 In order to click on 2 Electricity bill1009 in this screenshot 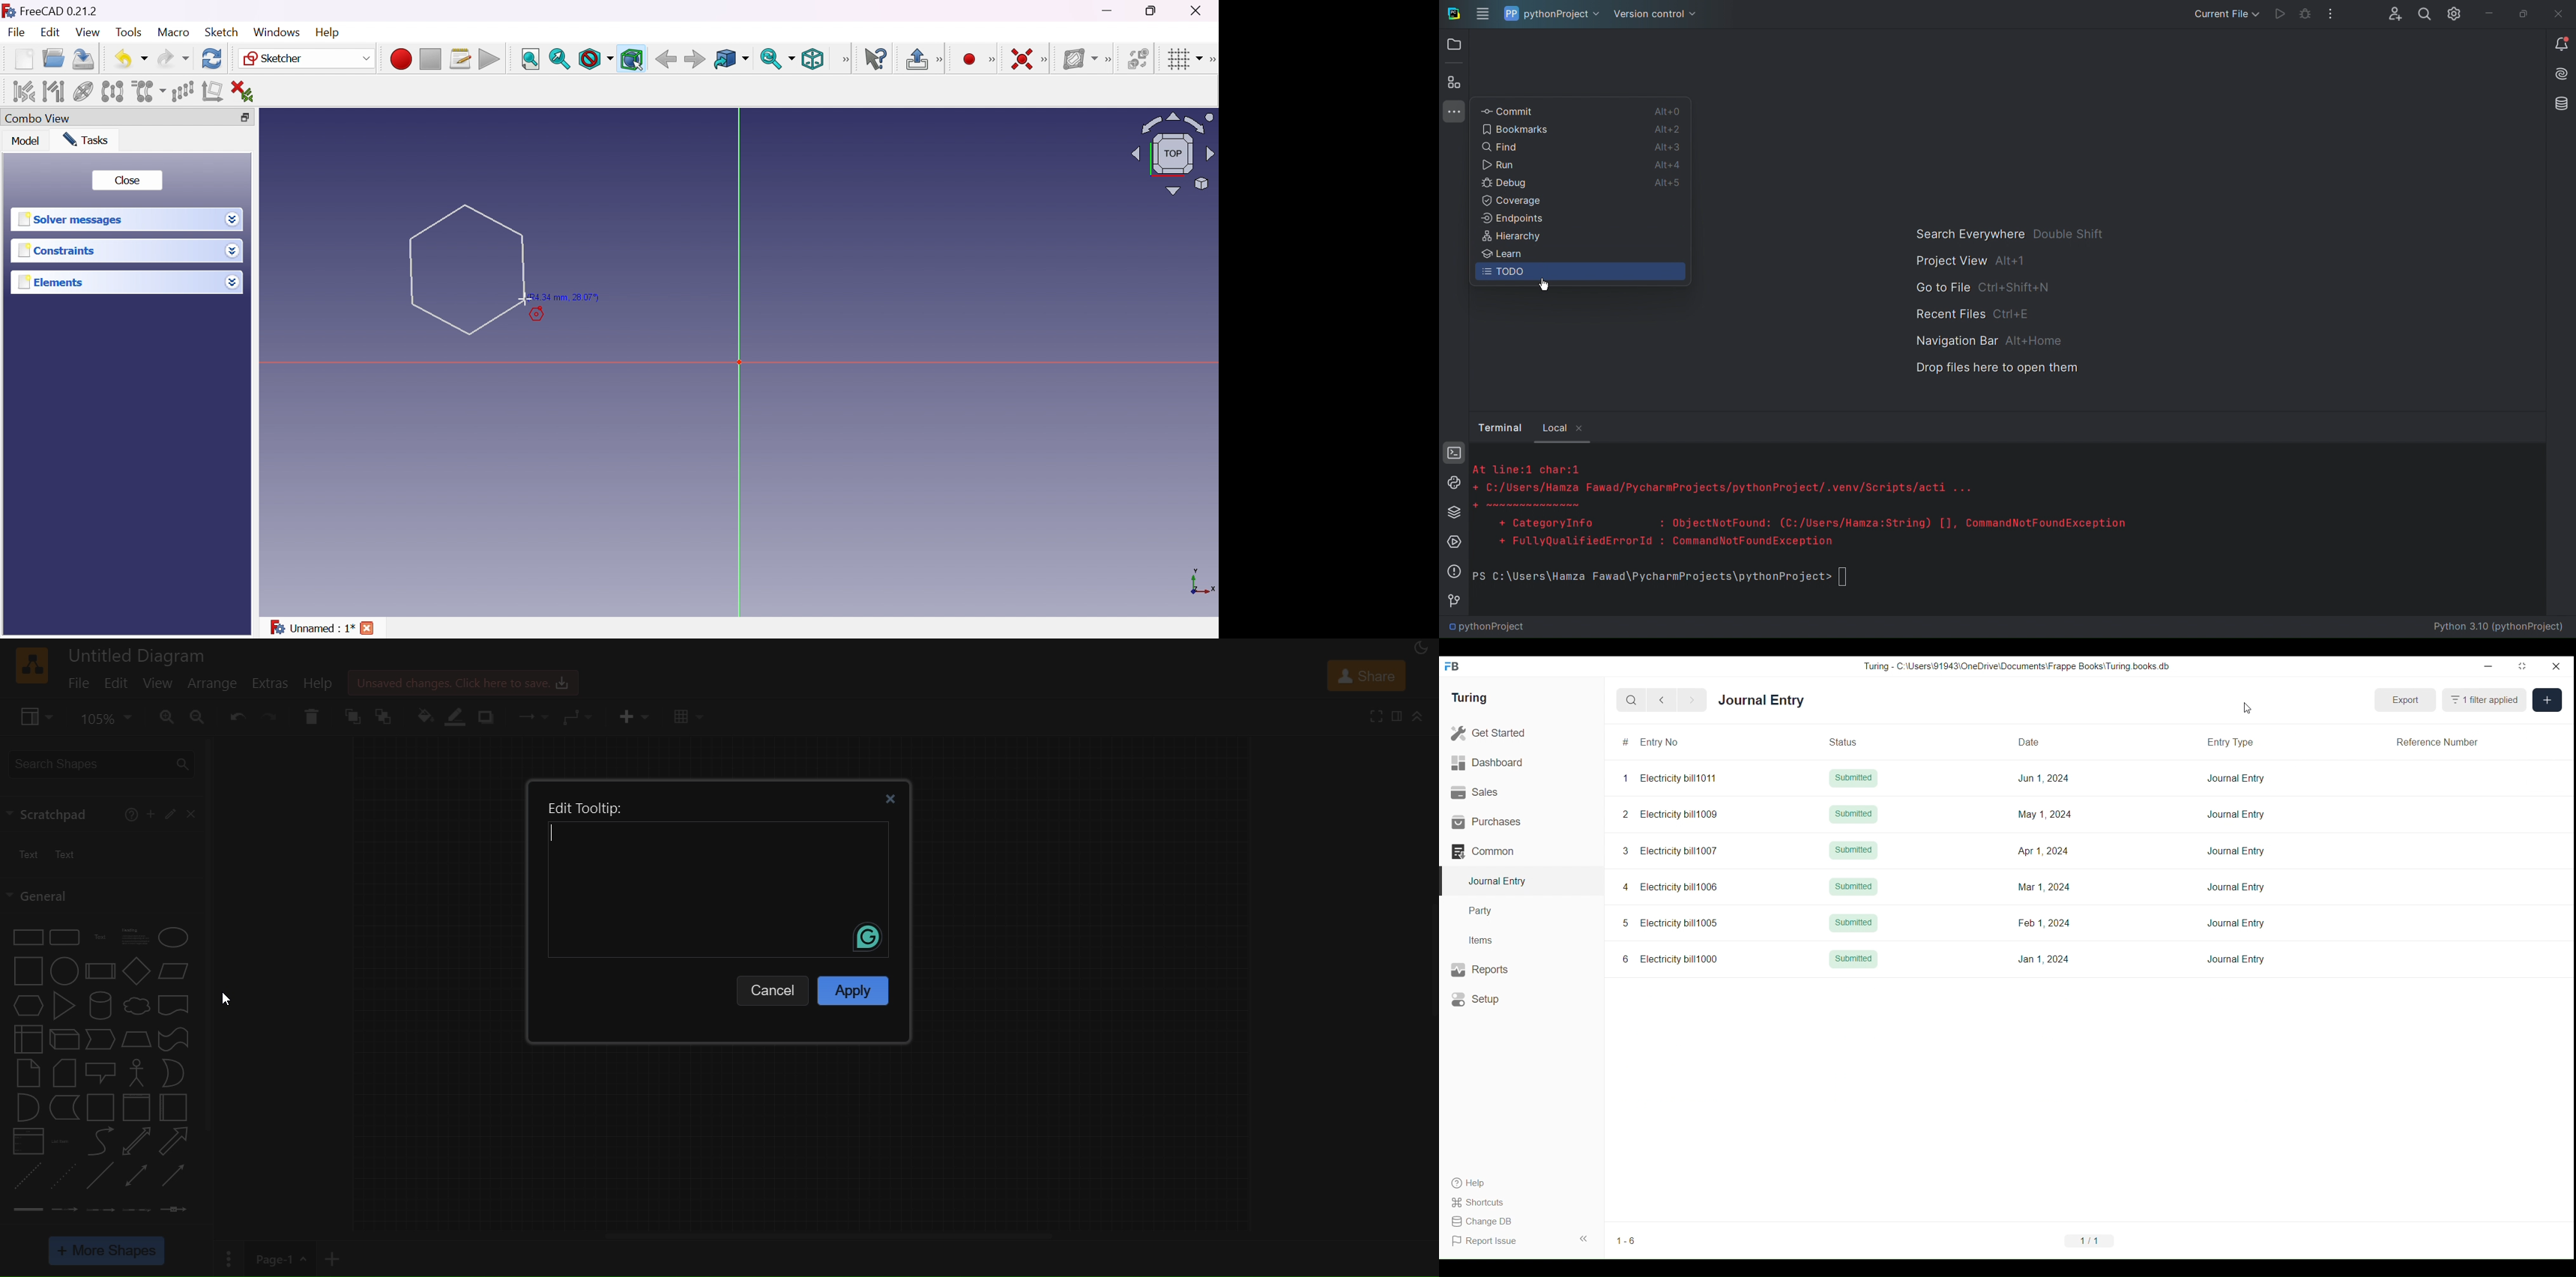, I will do `click(1670, 815)`.